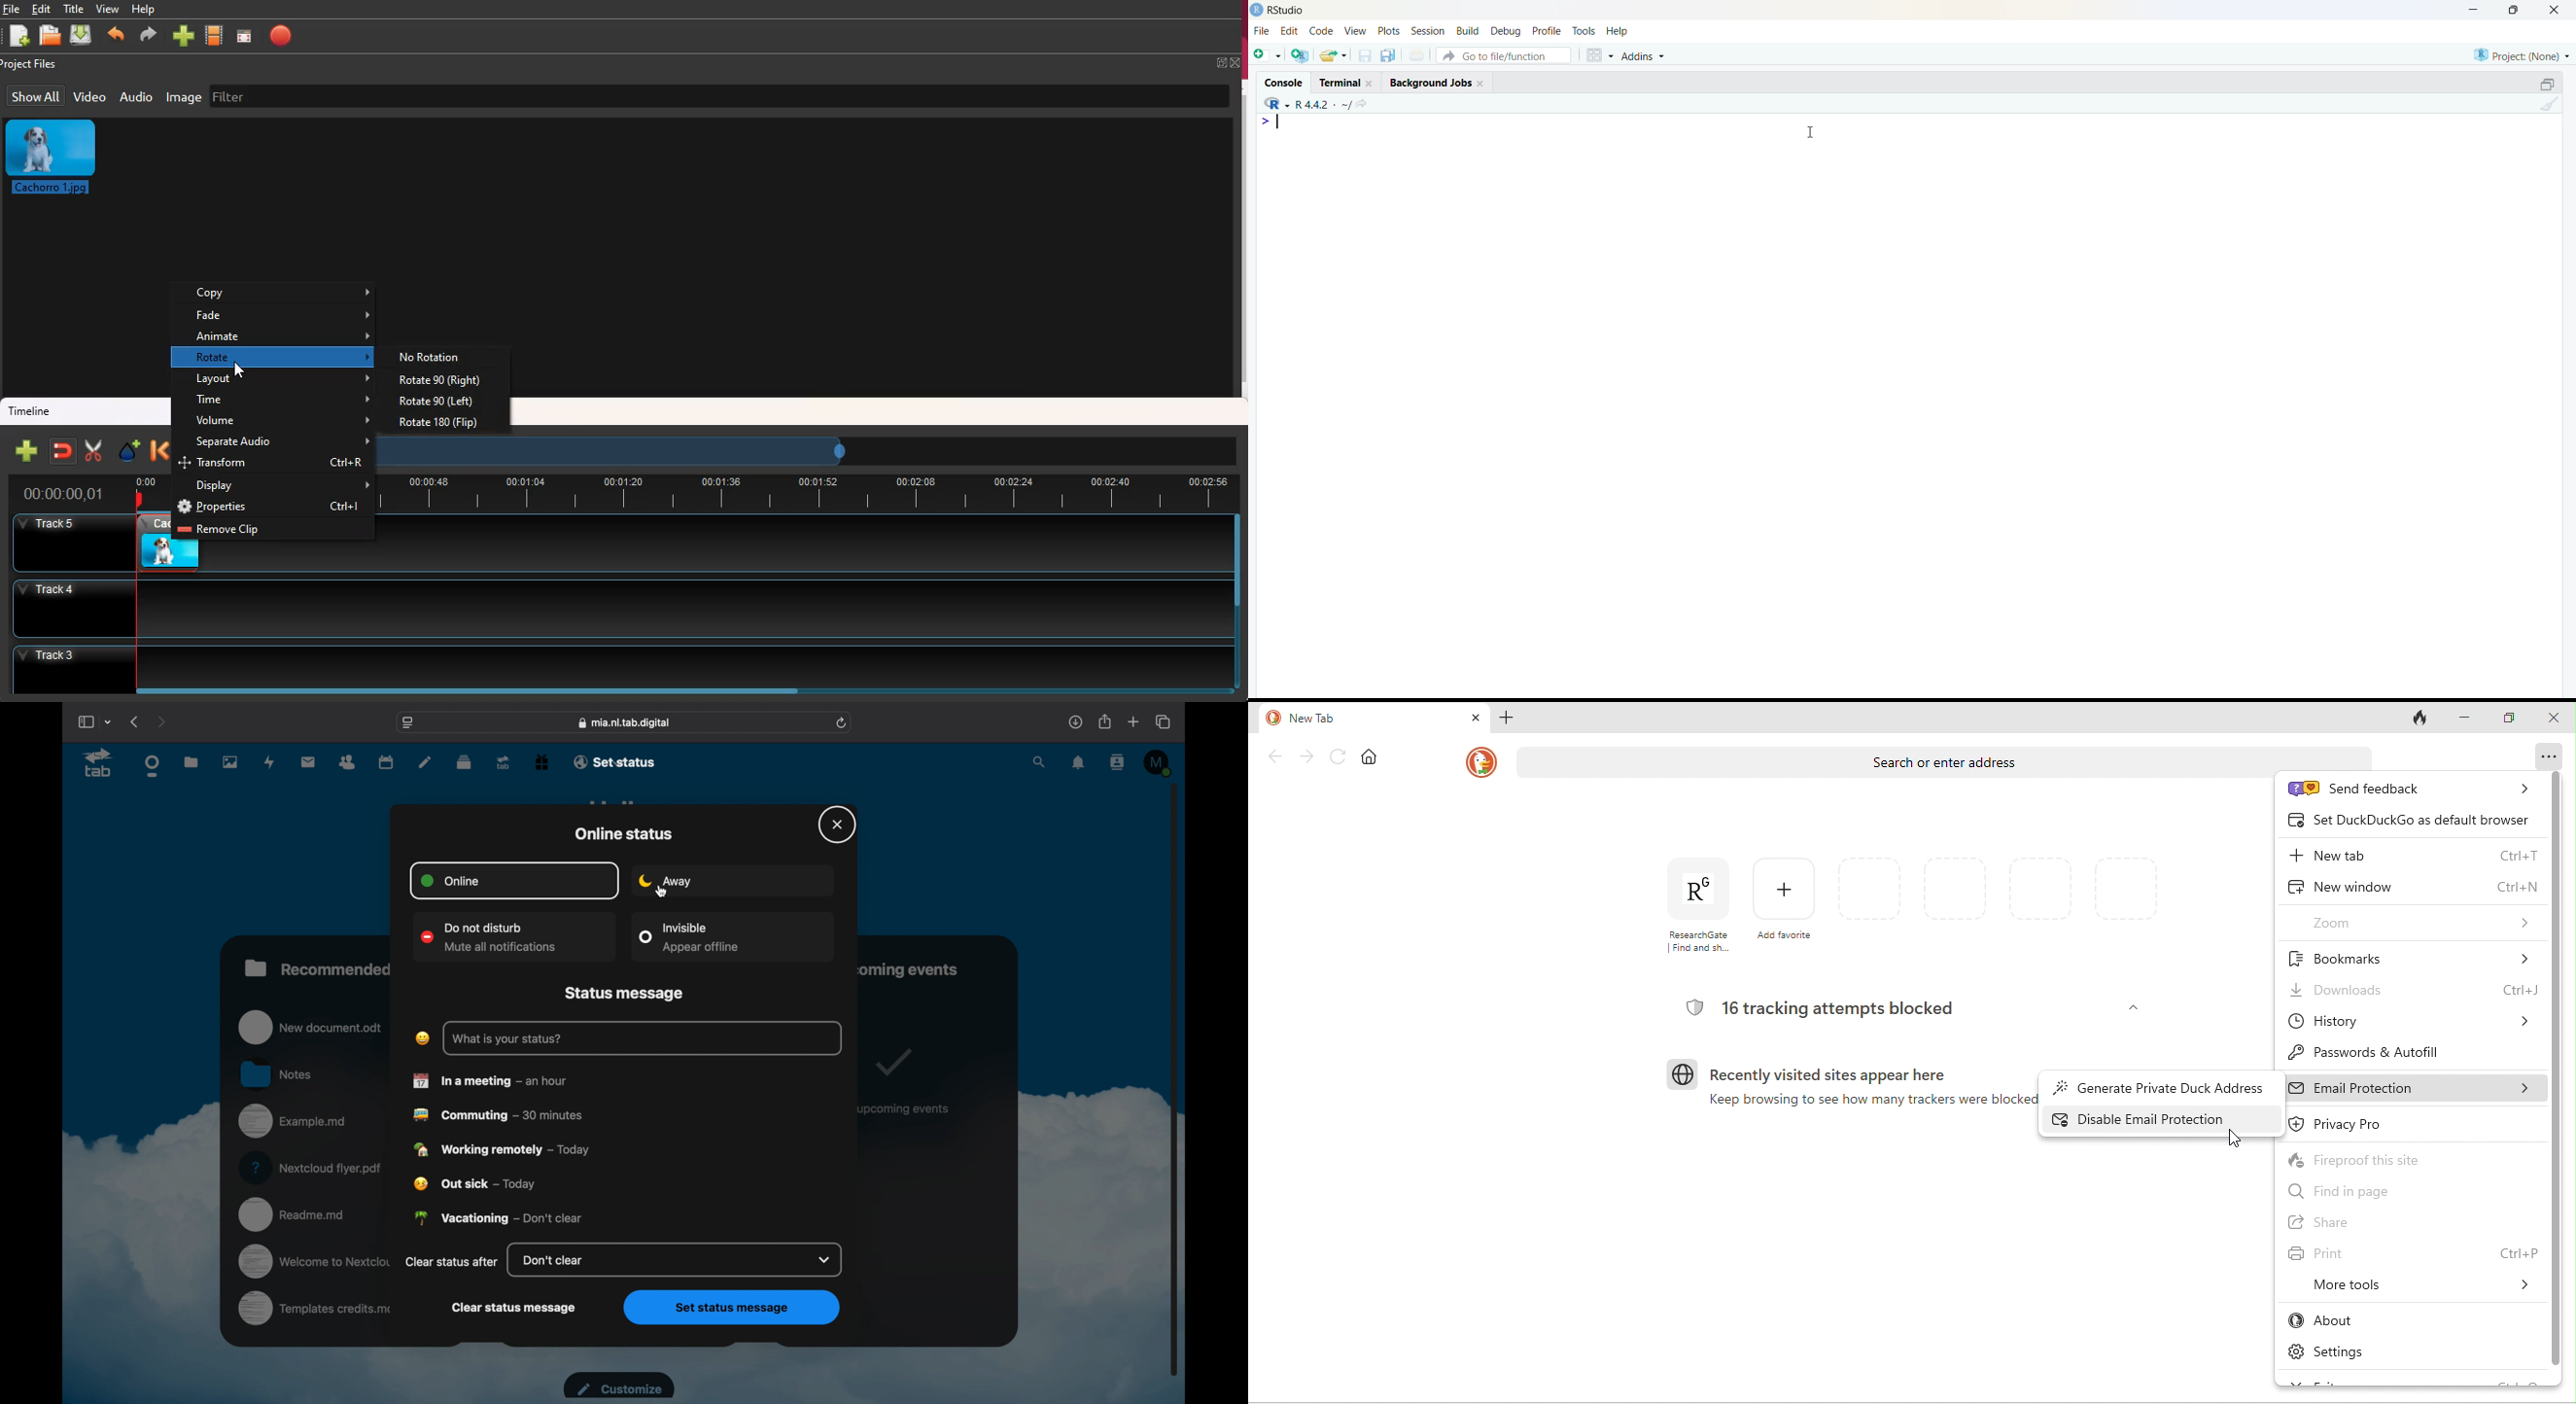  I want to click on enabled feature, so click(2156, 1118).